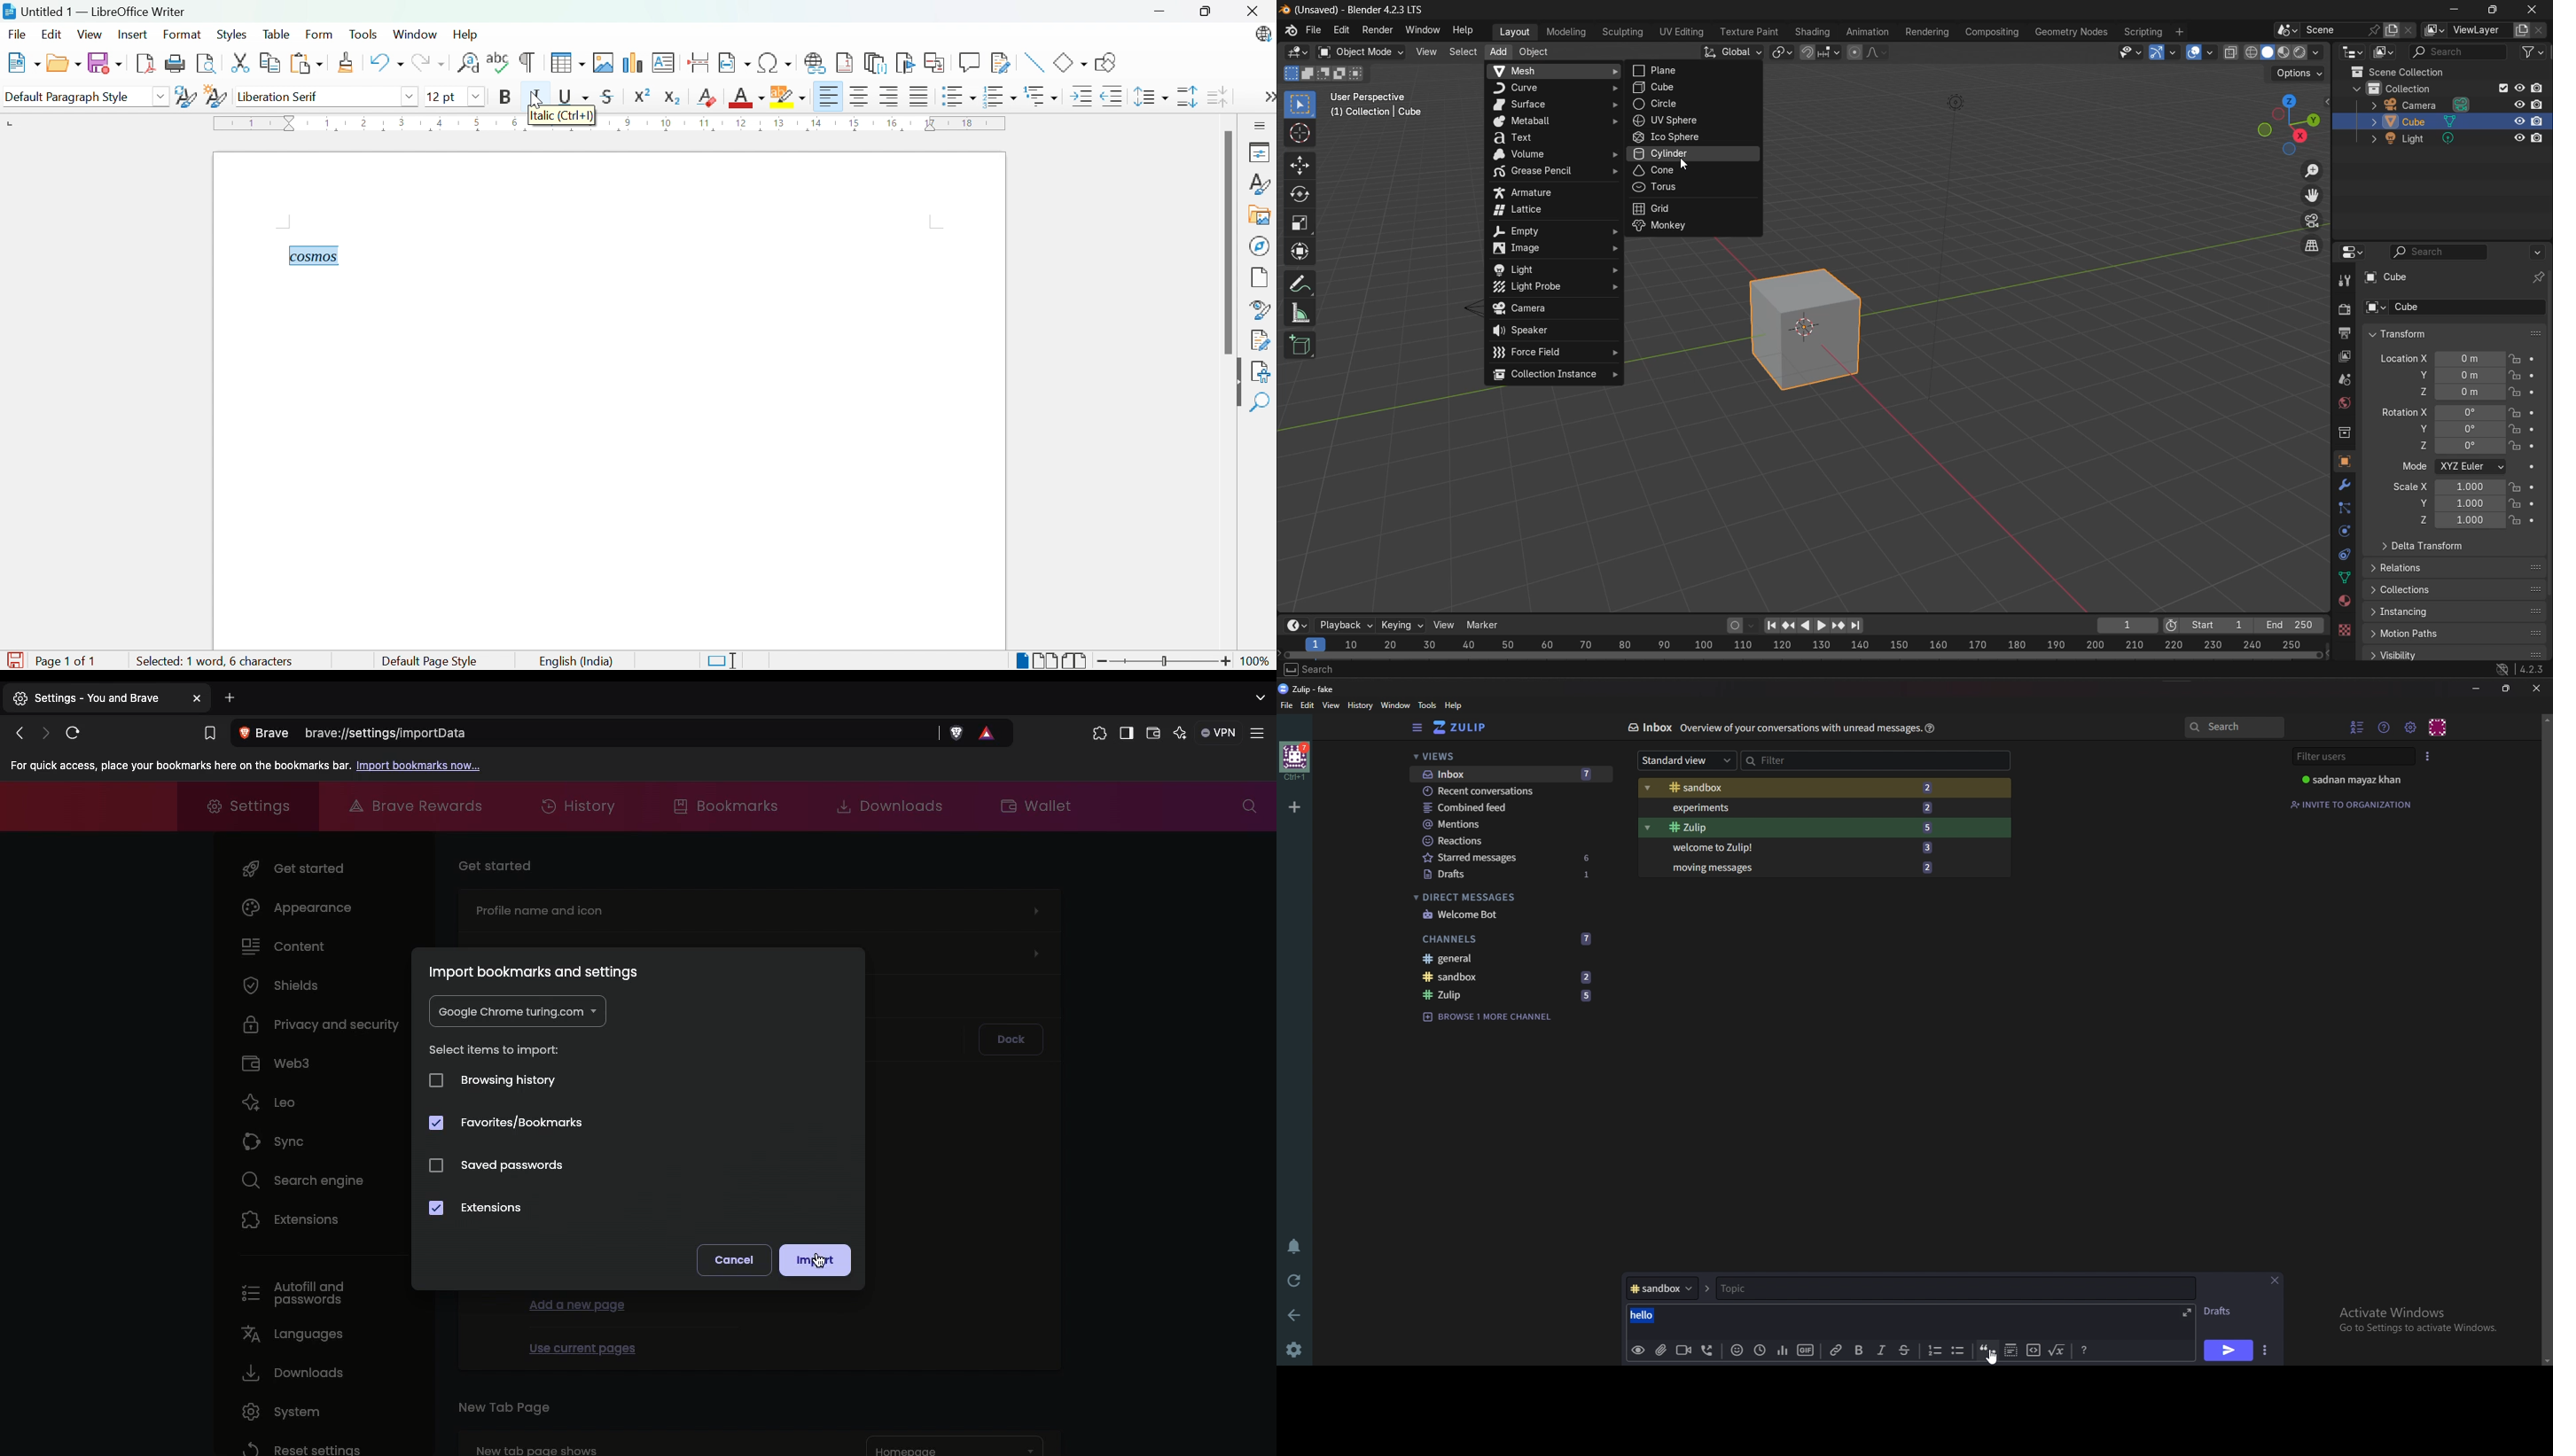  I want to click on sidebar, so click(1417, 728).